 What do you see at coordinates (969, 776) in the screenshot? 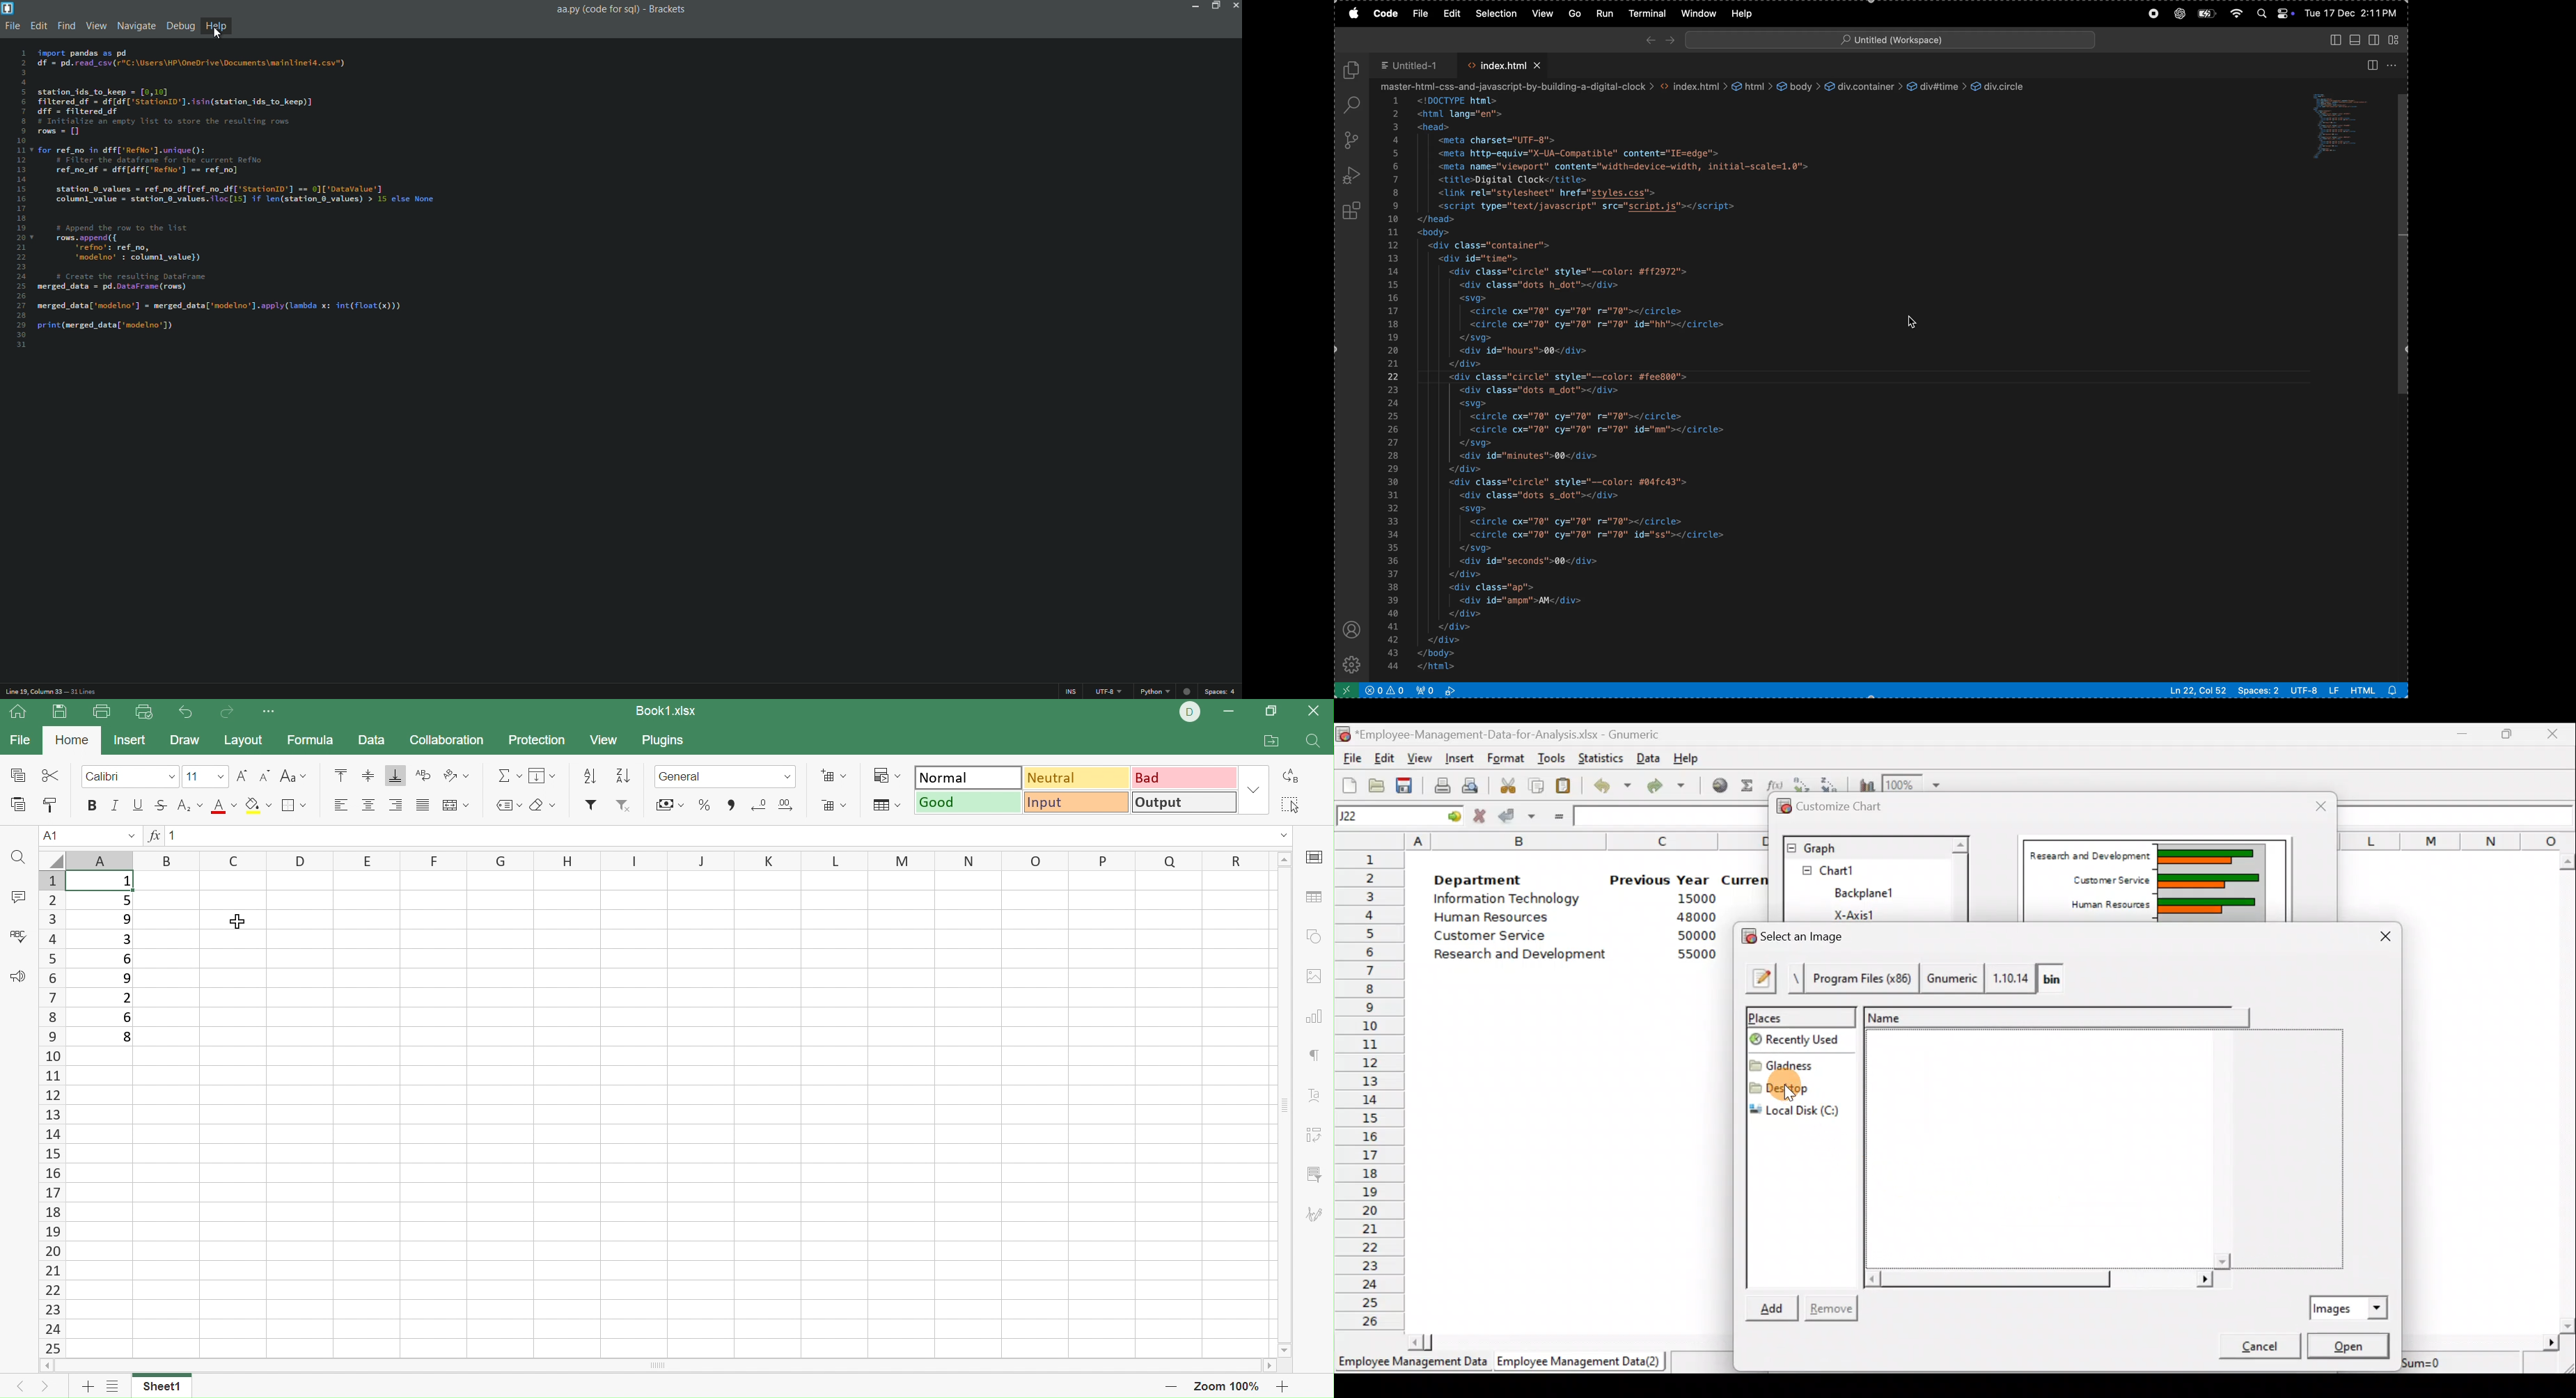
I see `Normal` at bounding box center [969, 776].